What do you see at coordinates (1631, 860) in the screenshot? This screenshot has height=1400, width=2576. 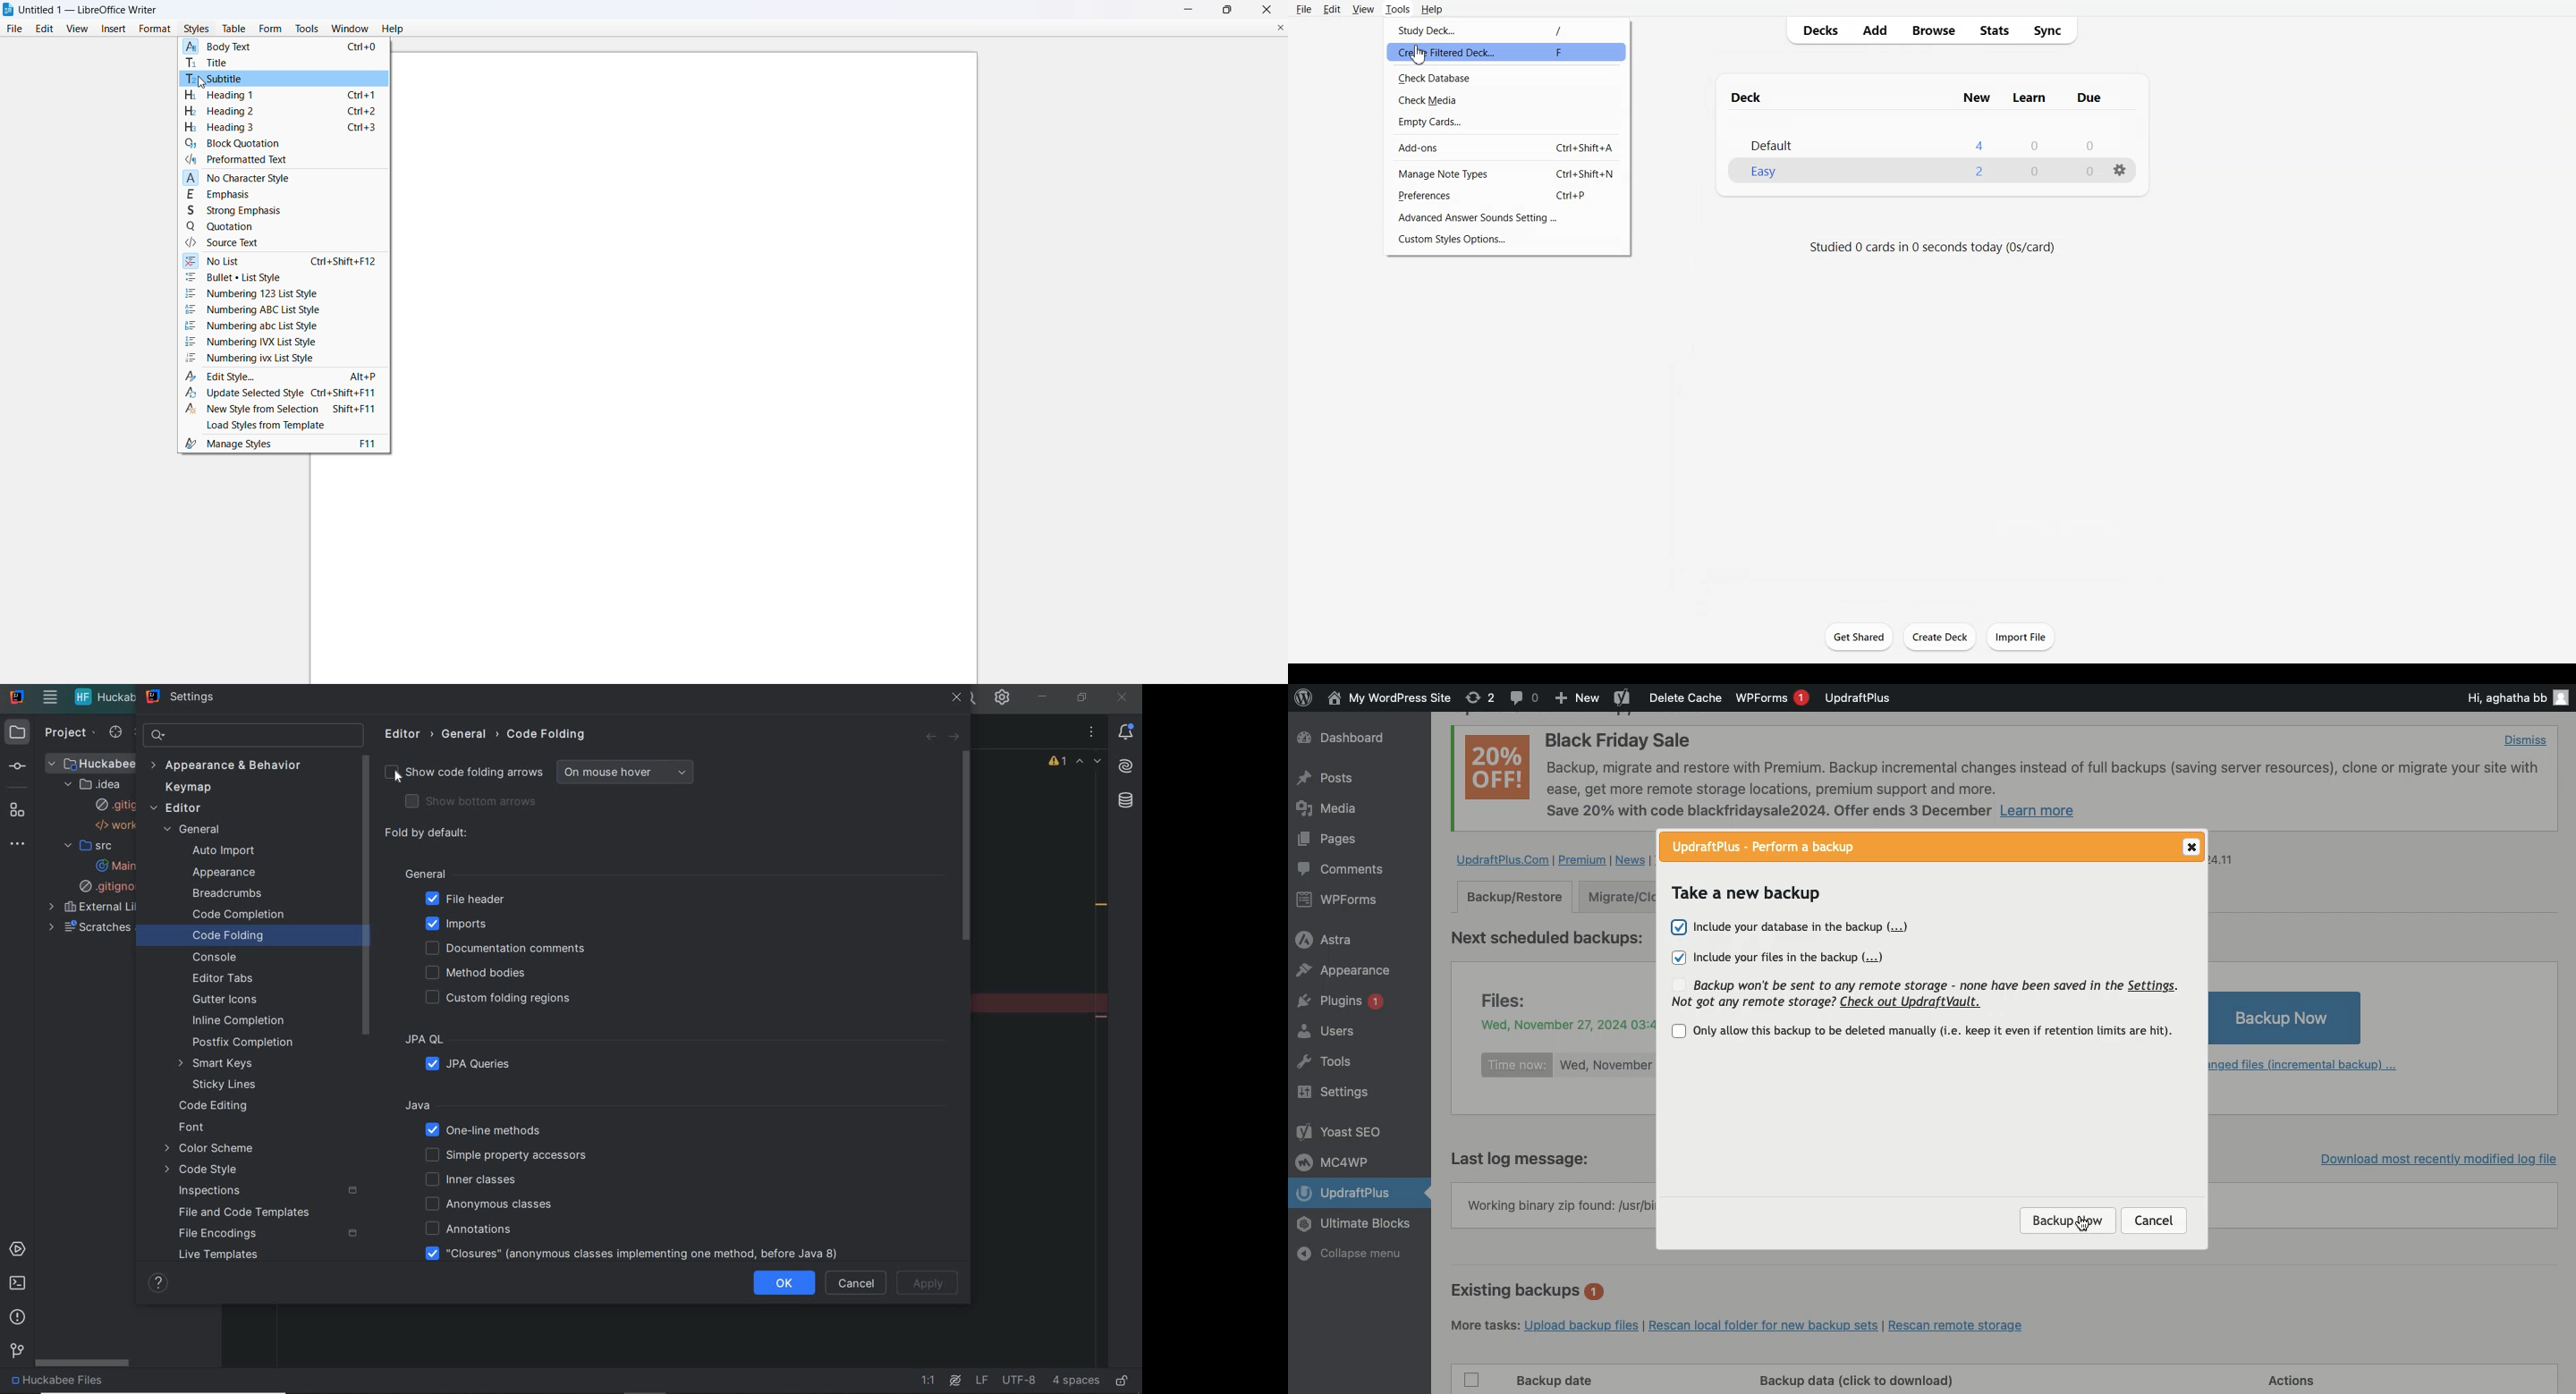 I see `News` at bounding box center [1631, 860].